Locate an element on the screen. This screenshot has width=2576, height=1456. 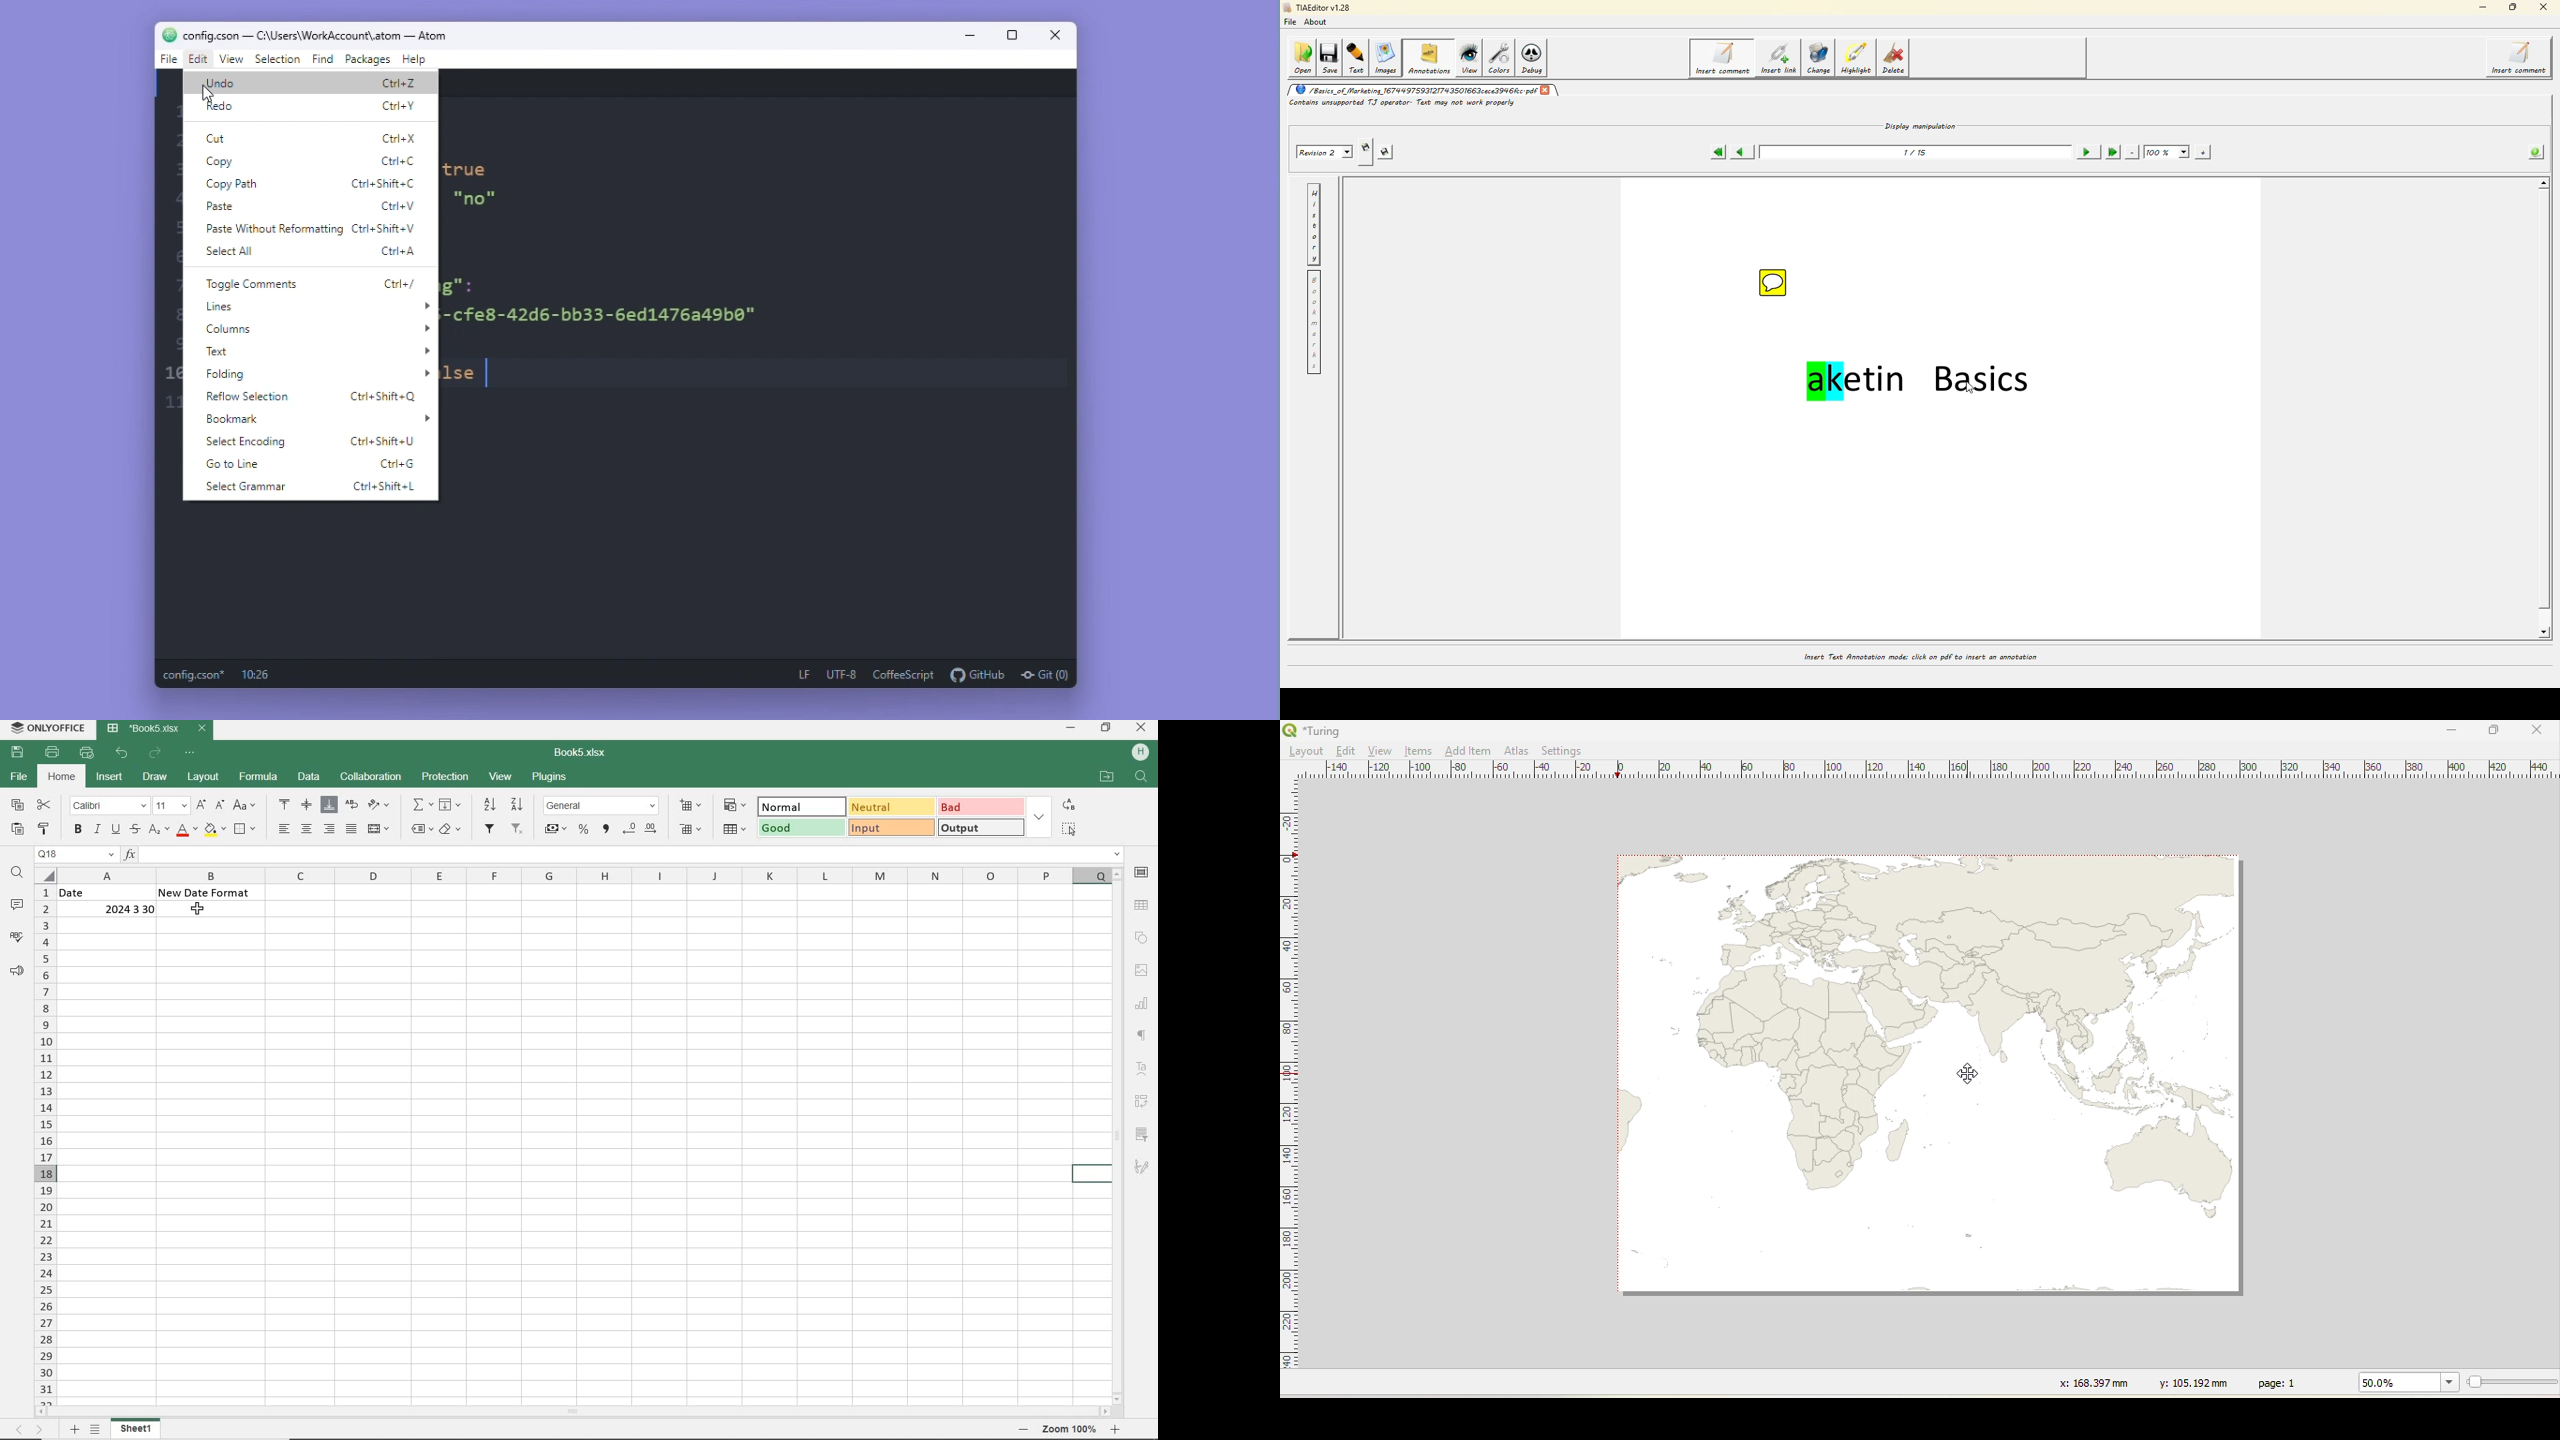
NAMED RANGES is located at coordinates (419, 828).